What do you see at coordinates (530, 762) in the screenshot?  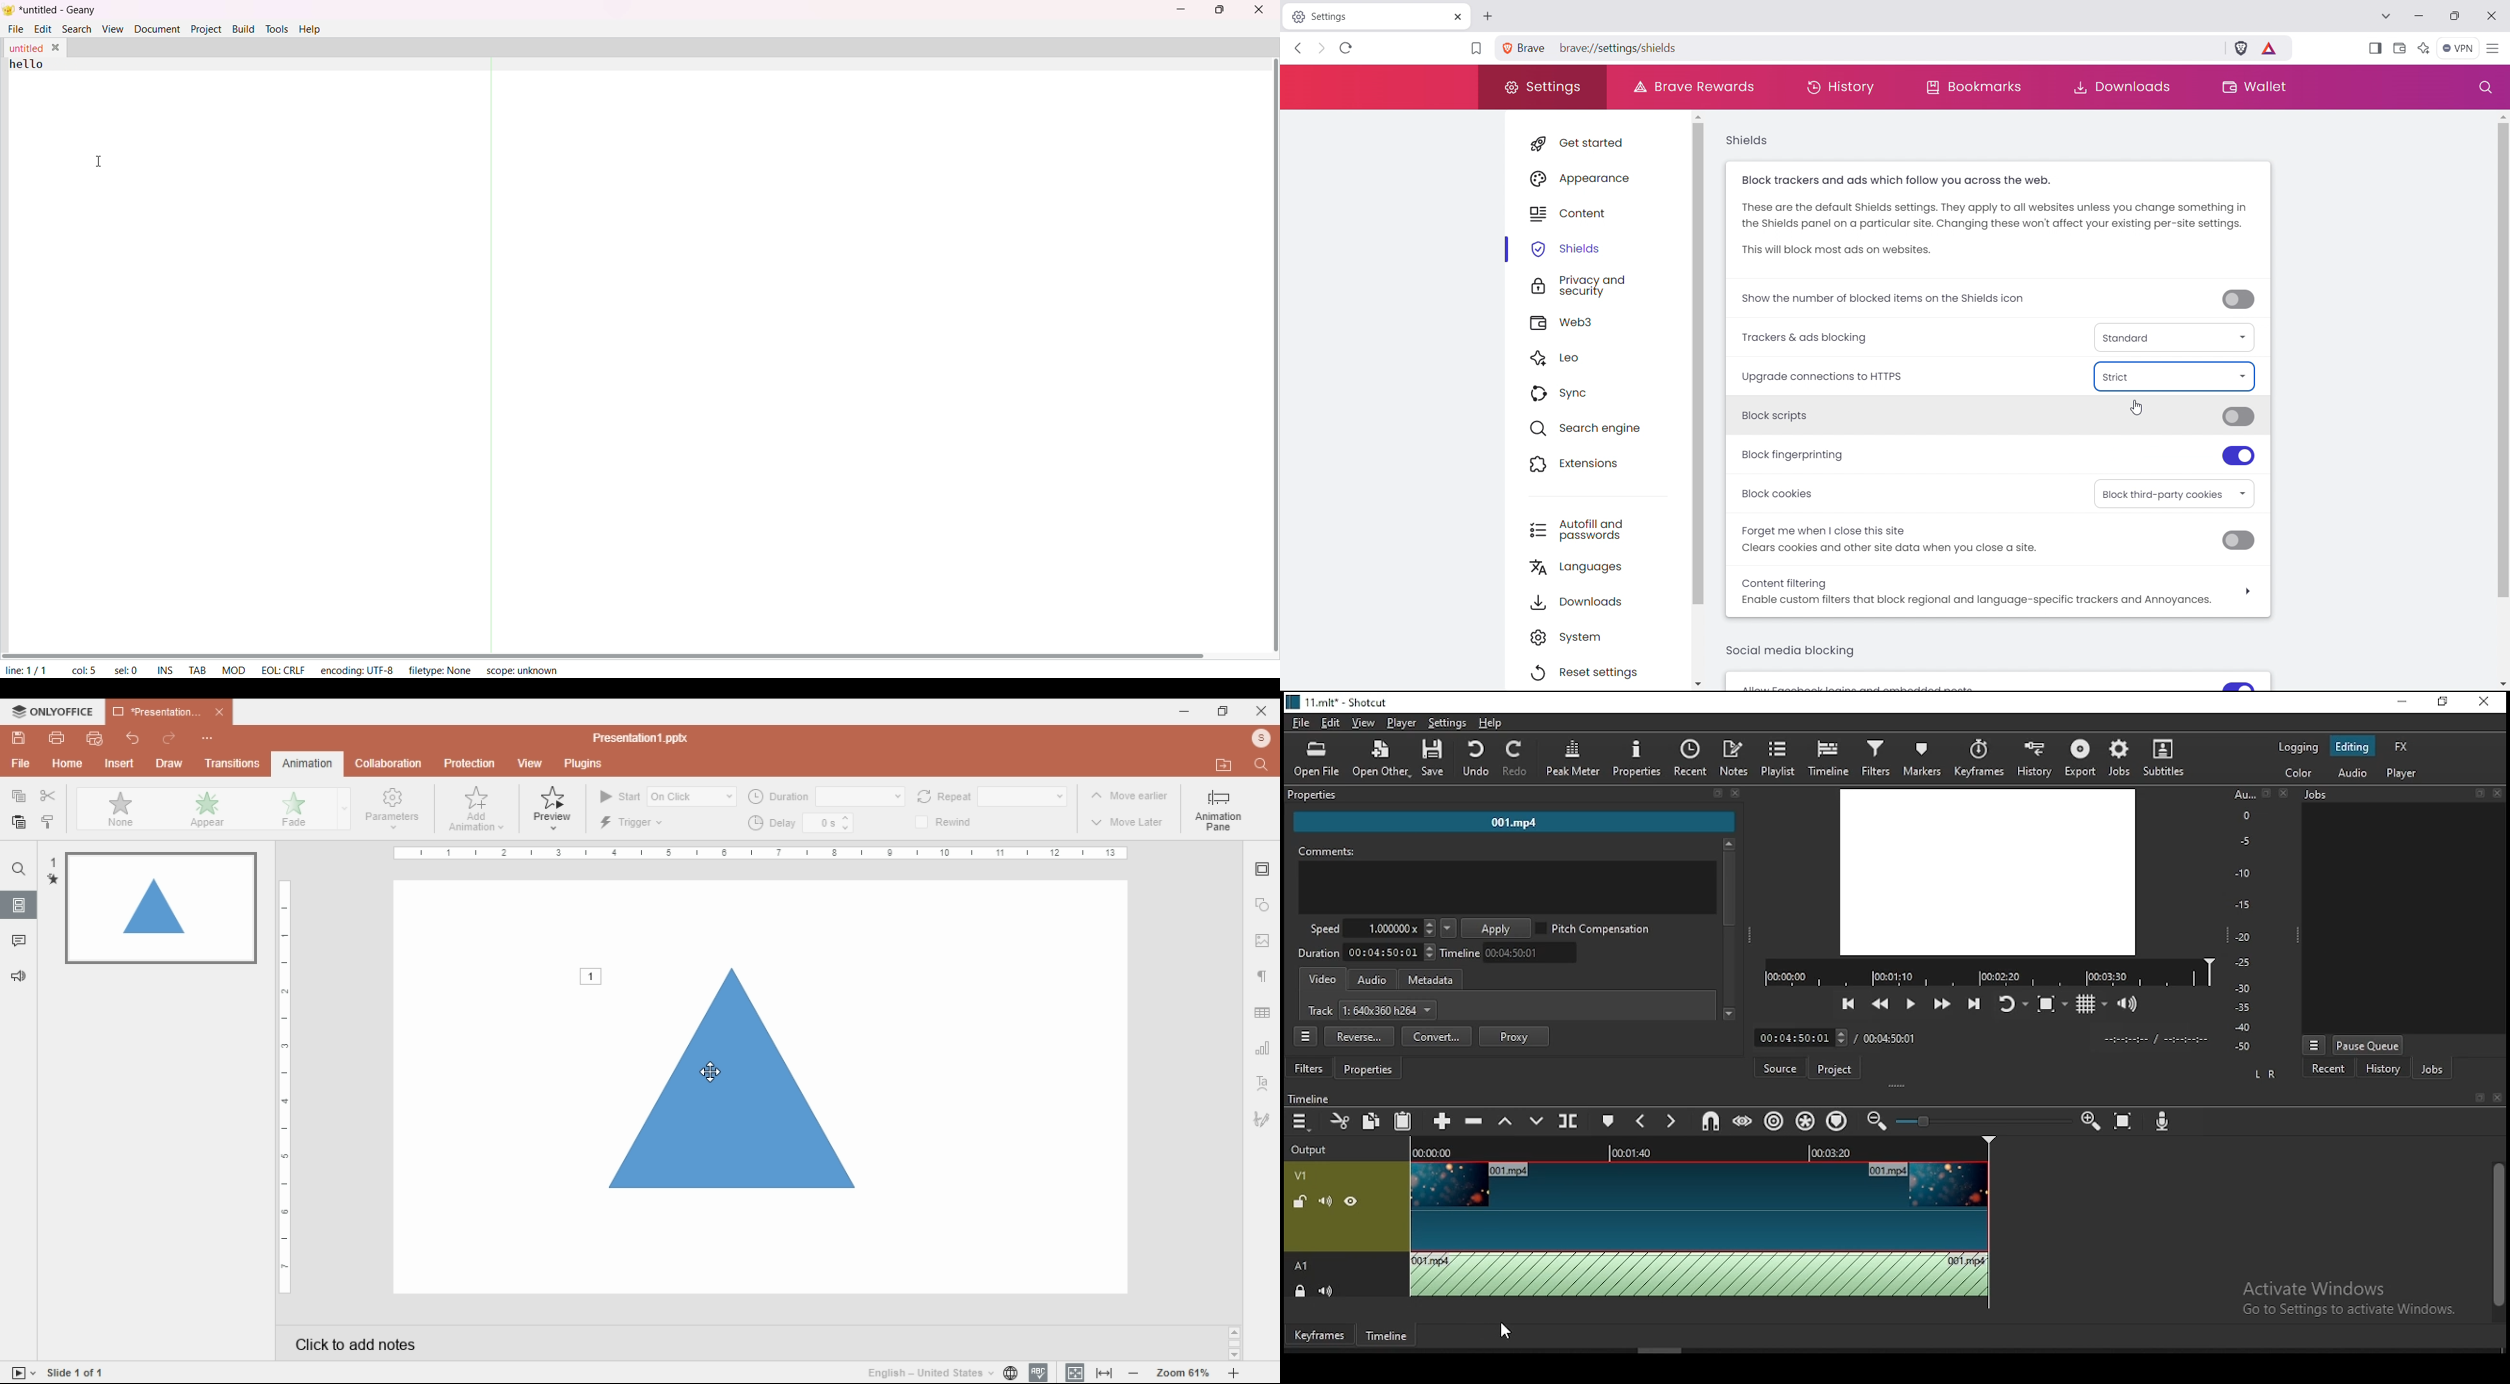 I see `view` at bounding box center [530, 762].